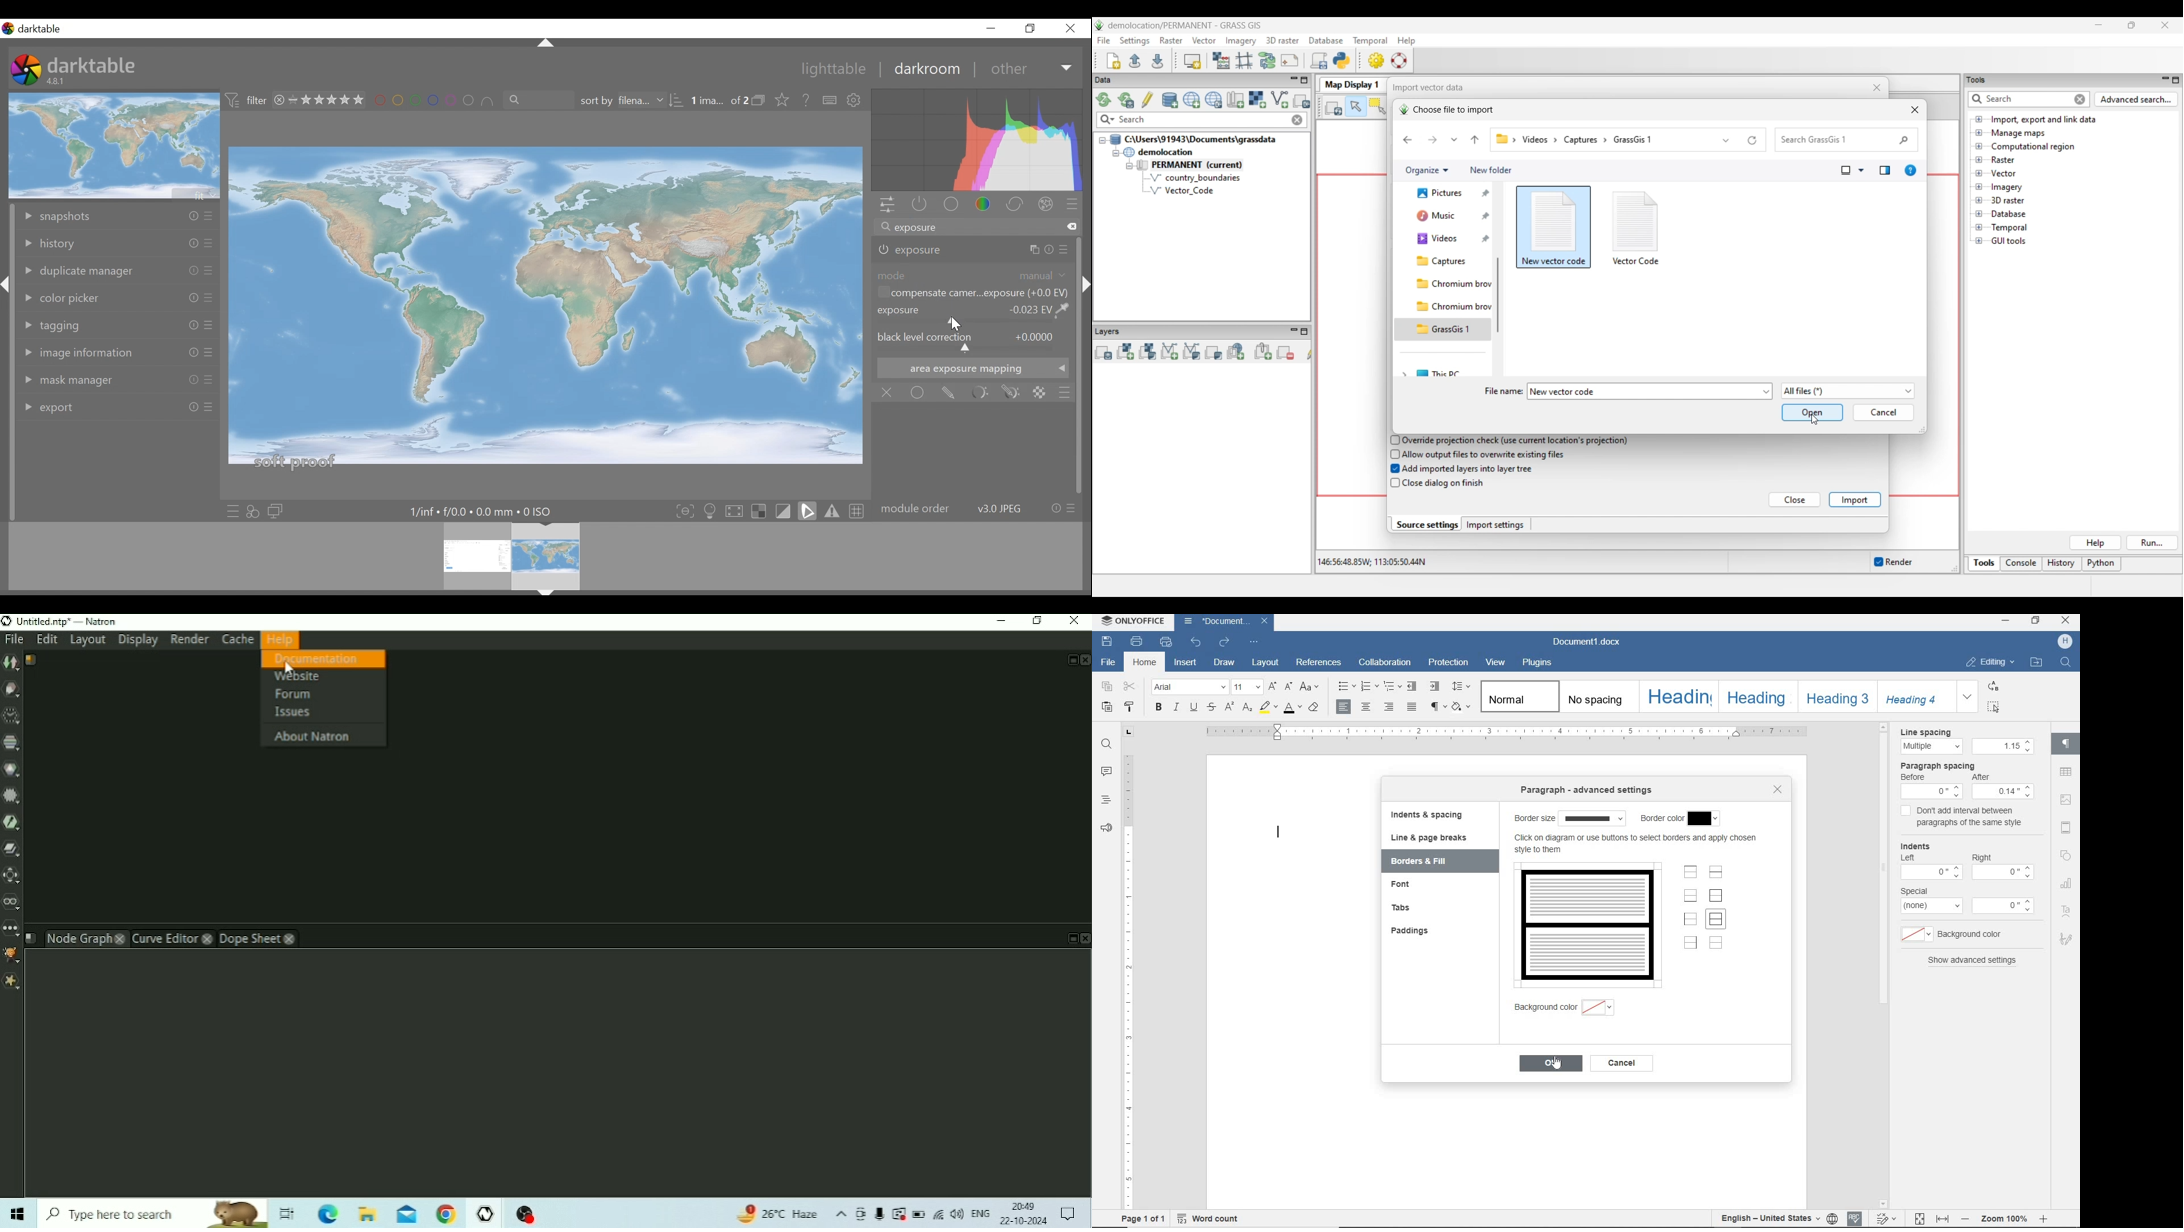 The width and height of the screenshot is (2184, 1232). I want to click on history, so click(78, 242).